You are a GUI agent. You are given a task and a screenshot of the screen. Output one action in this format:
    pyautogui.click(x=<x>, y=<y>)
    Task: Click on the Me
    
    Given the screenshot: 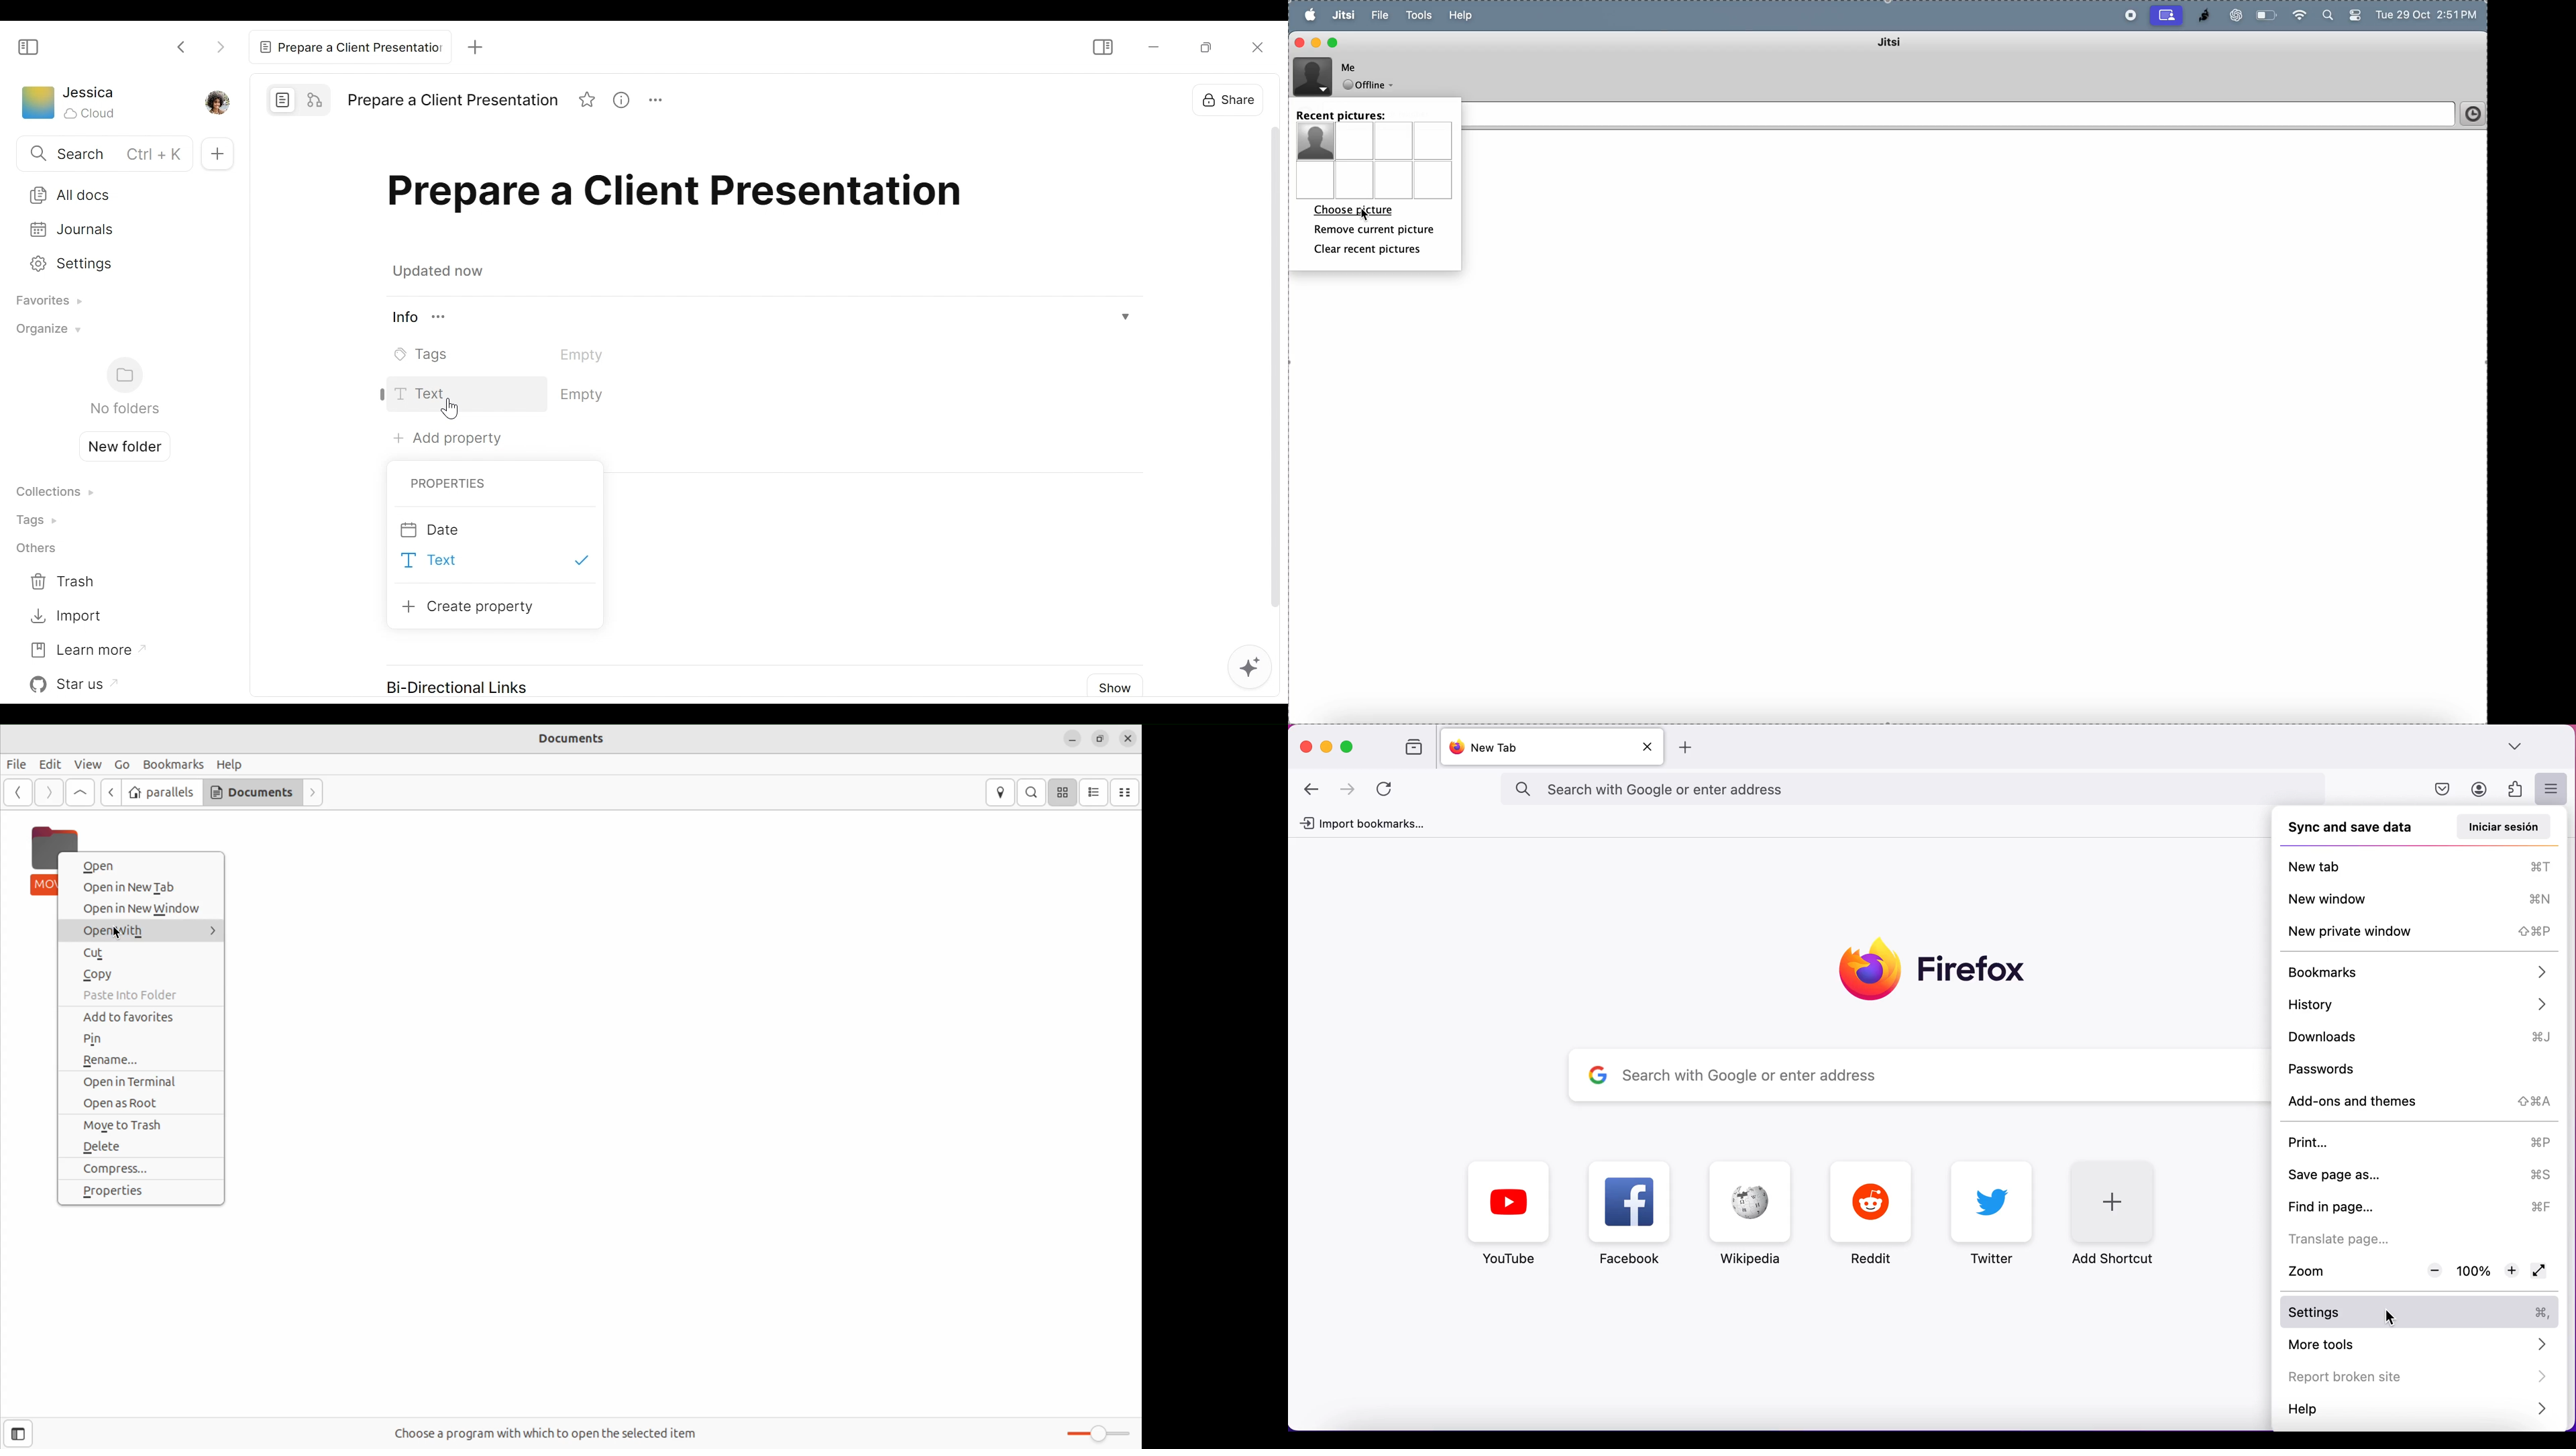 What is the action you would take?
    pyautogui.click(x=1351, y=66)
    